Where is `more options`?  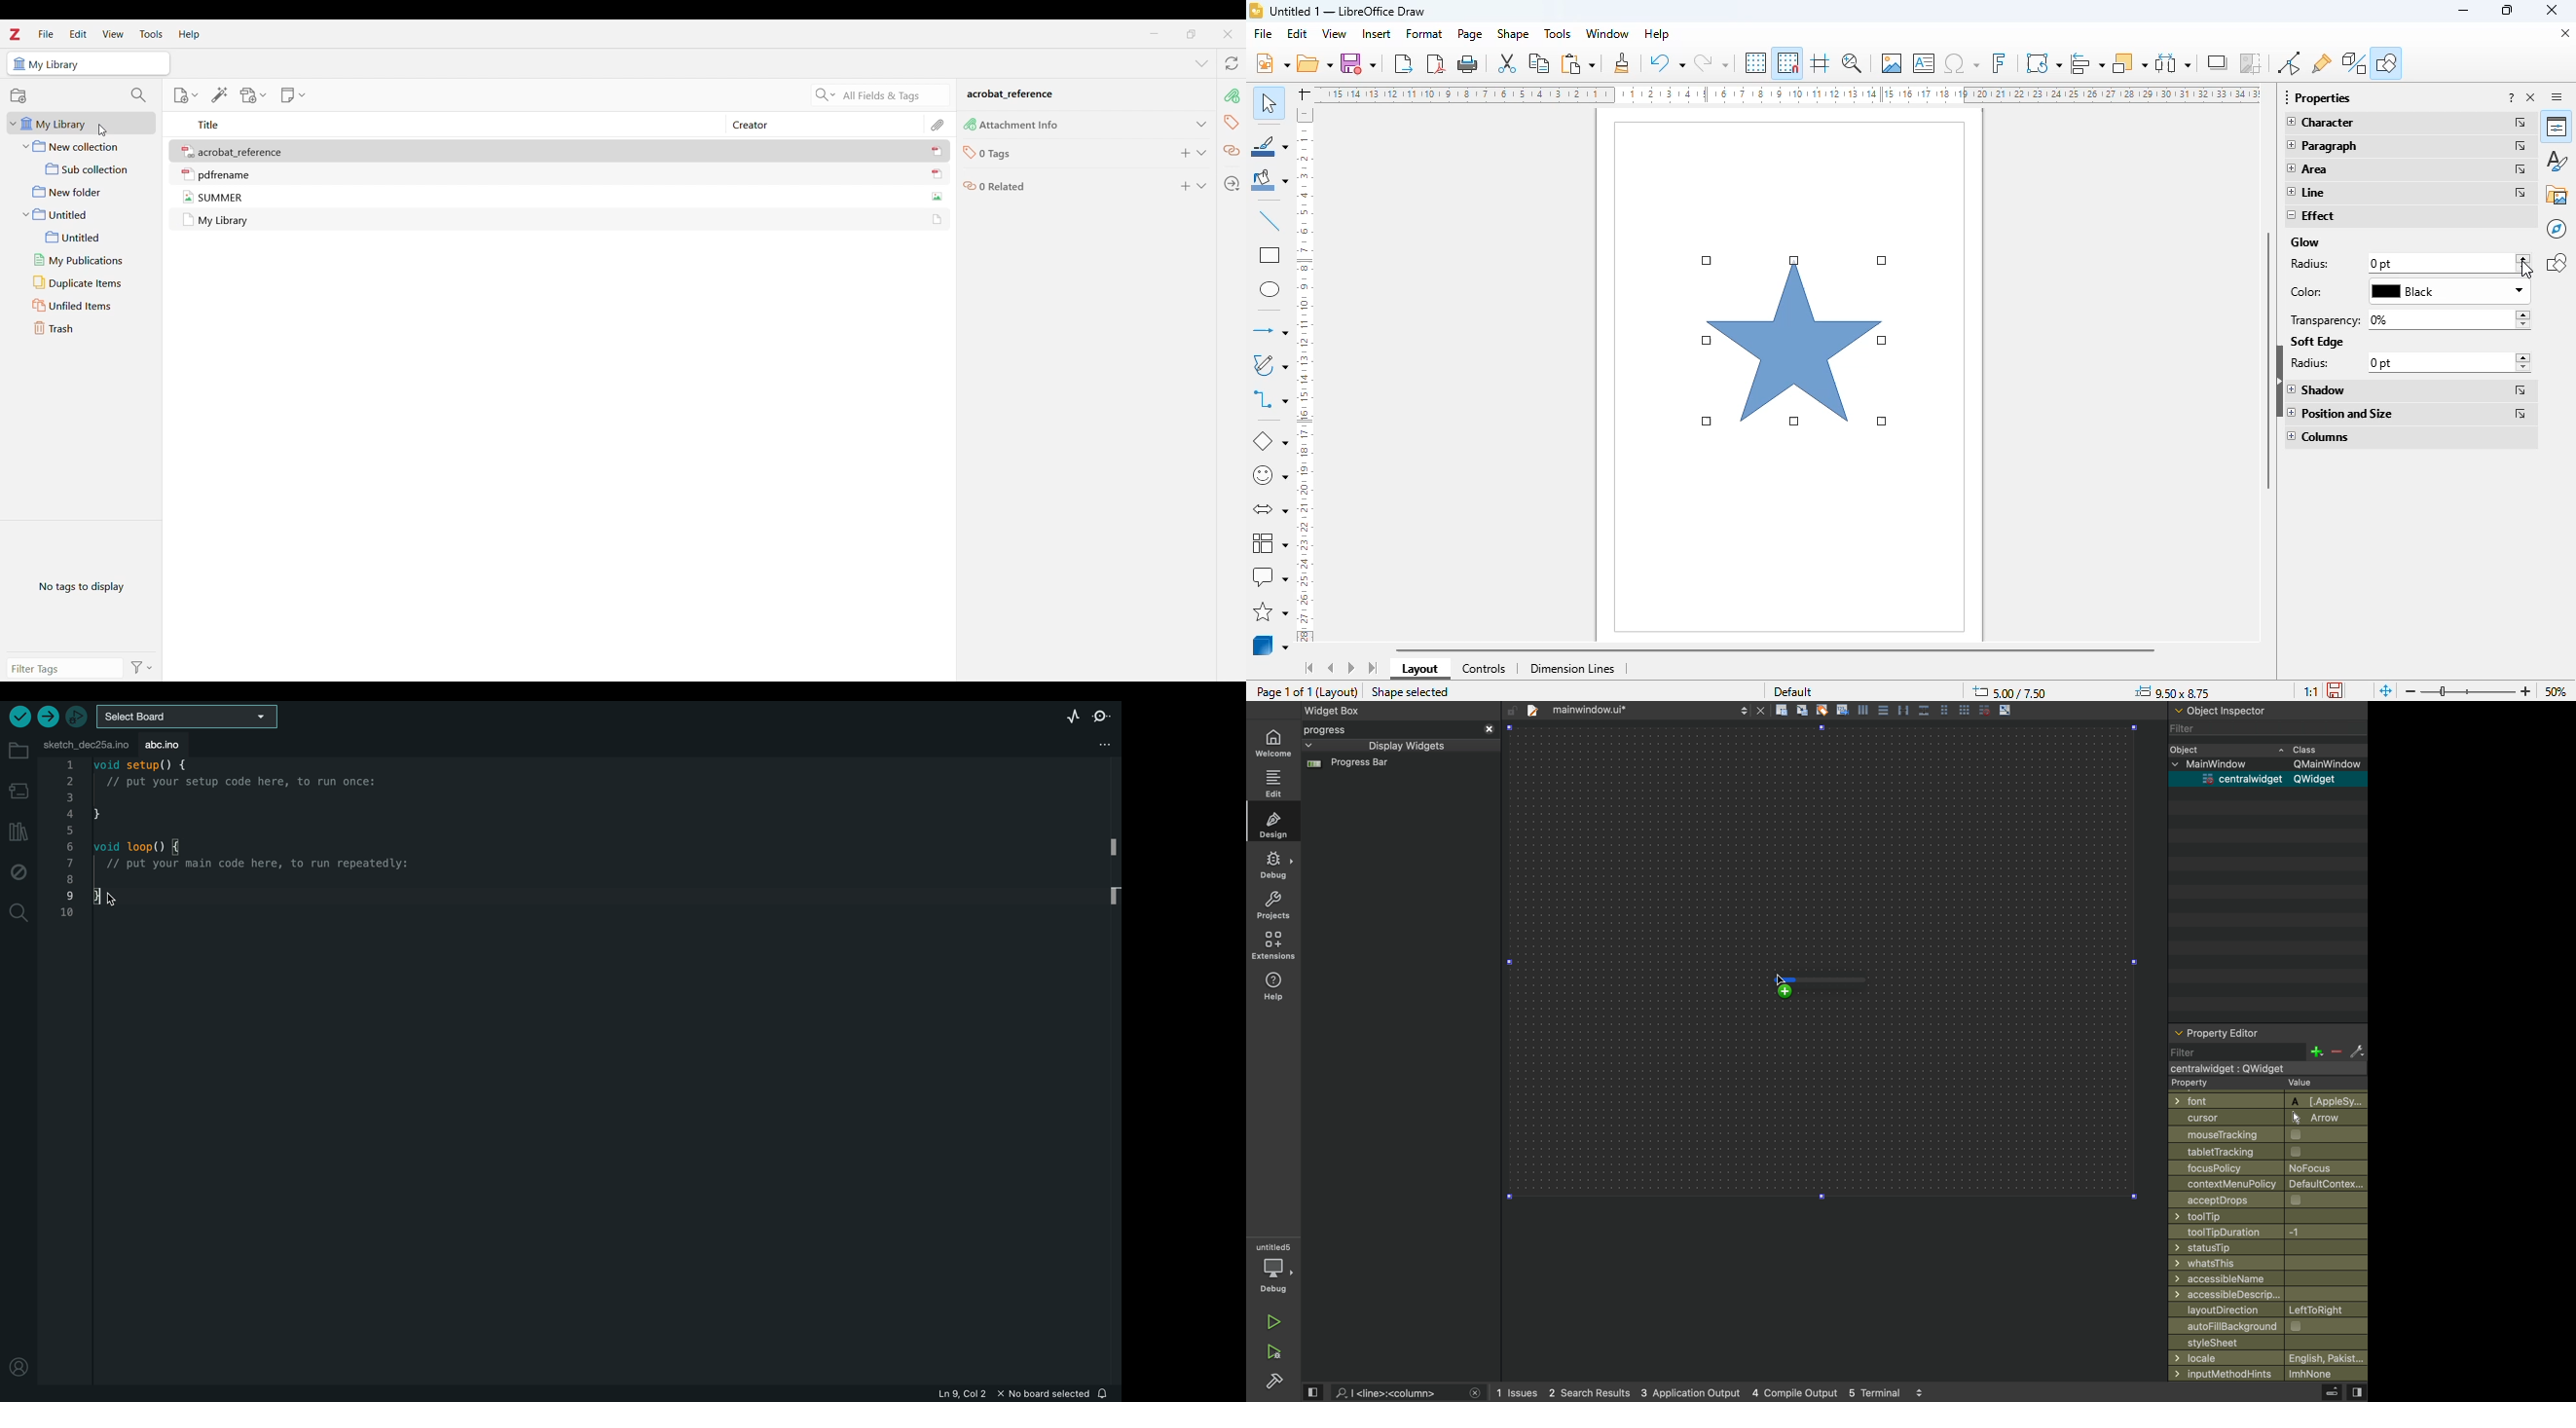 more options is located at coordinates (2522, 146).